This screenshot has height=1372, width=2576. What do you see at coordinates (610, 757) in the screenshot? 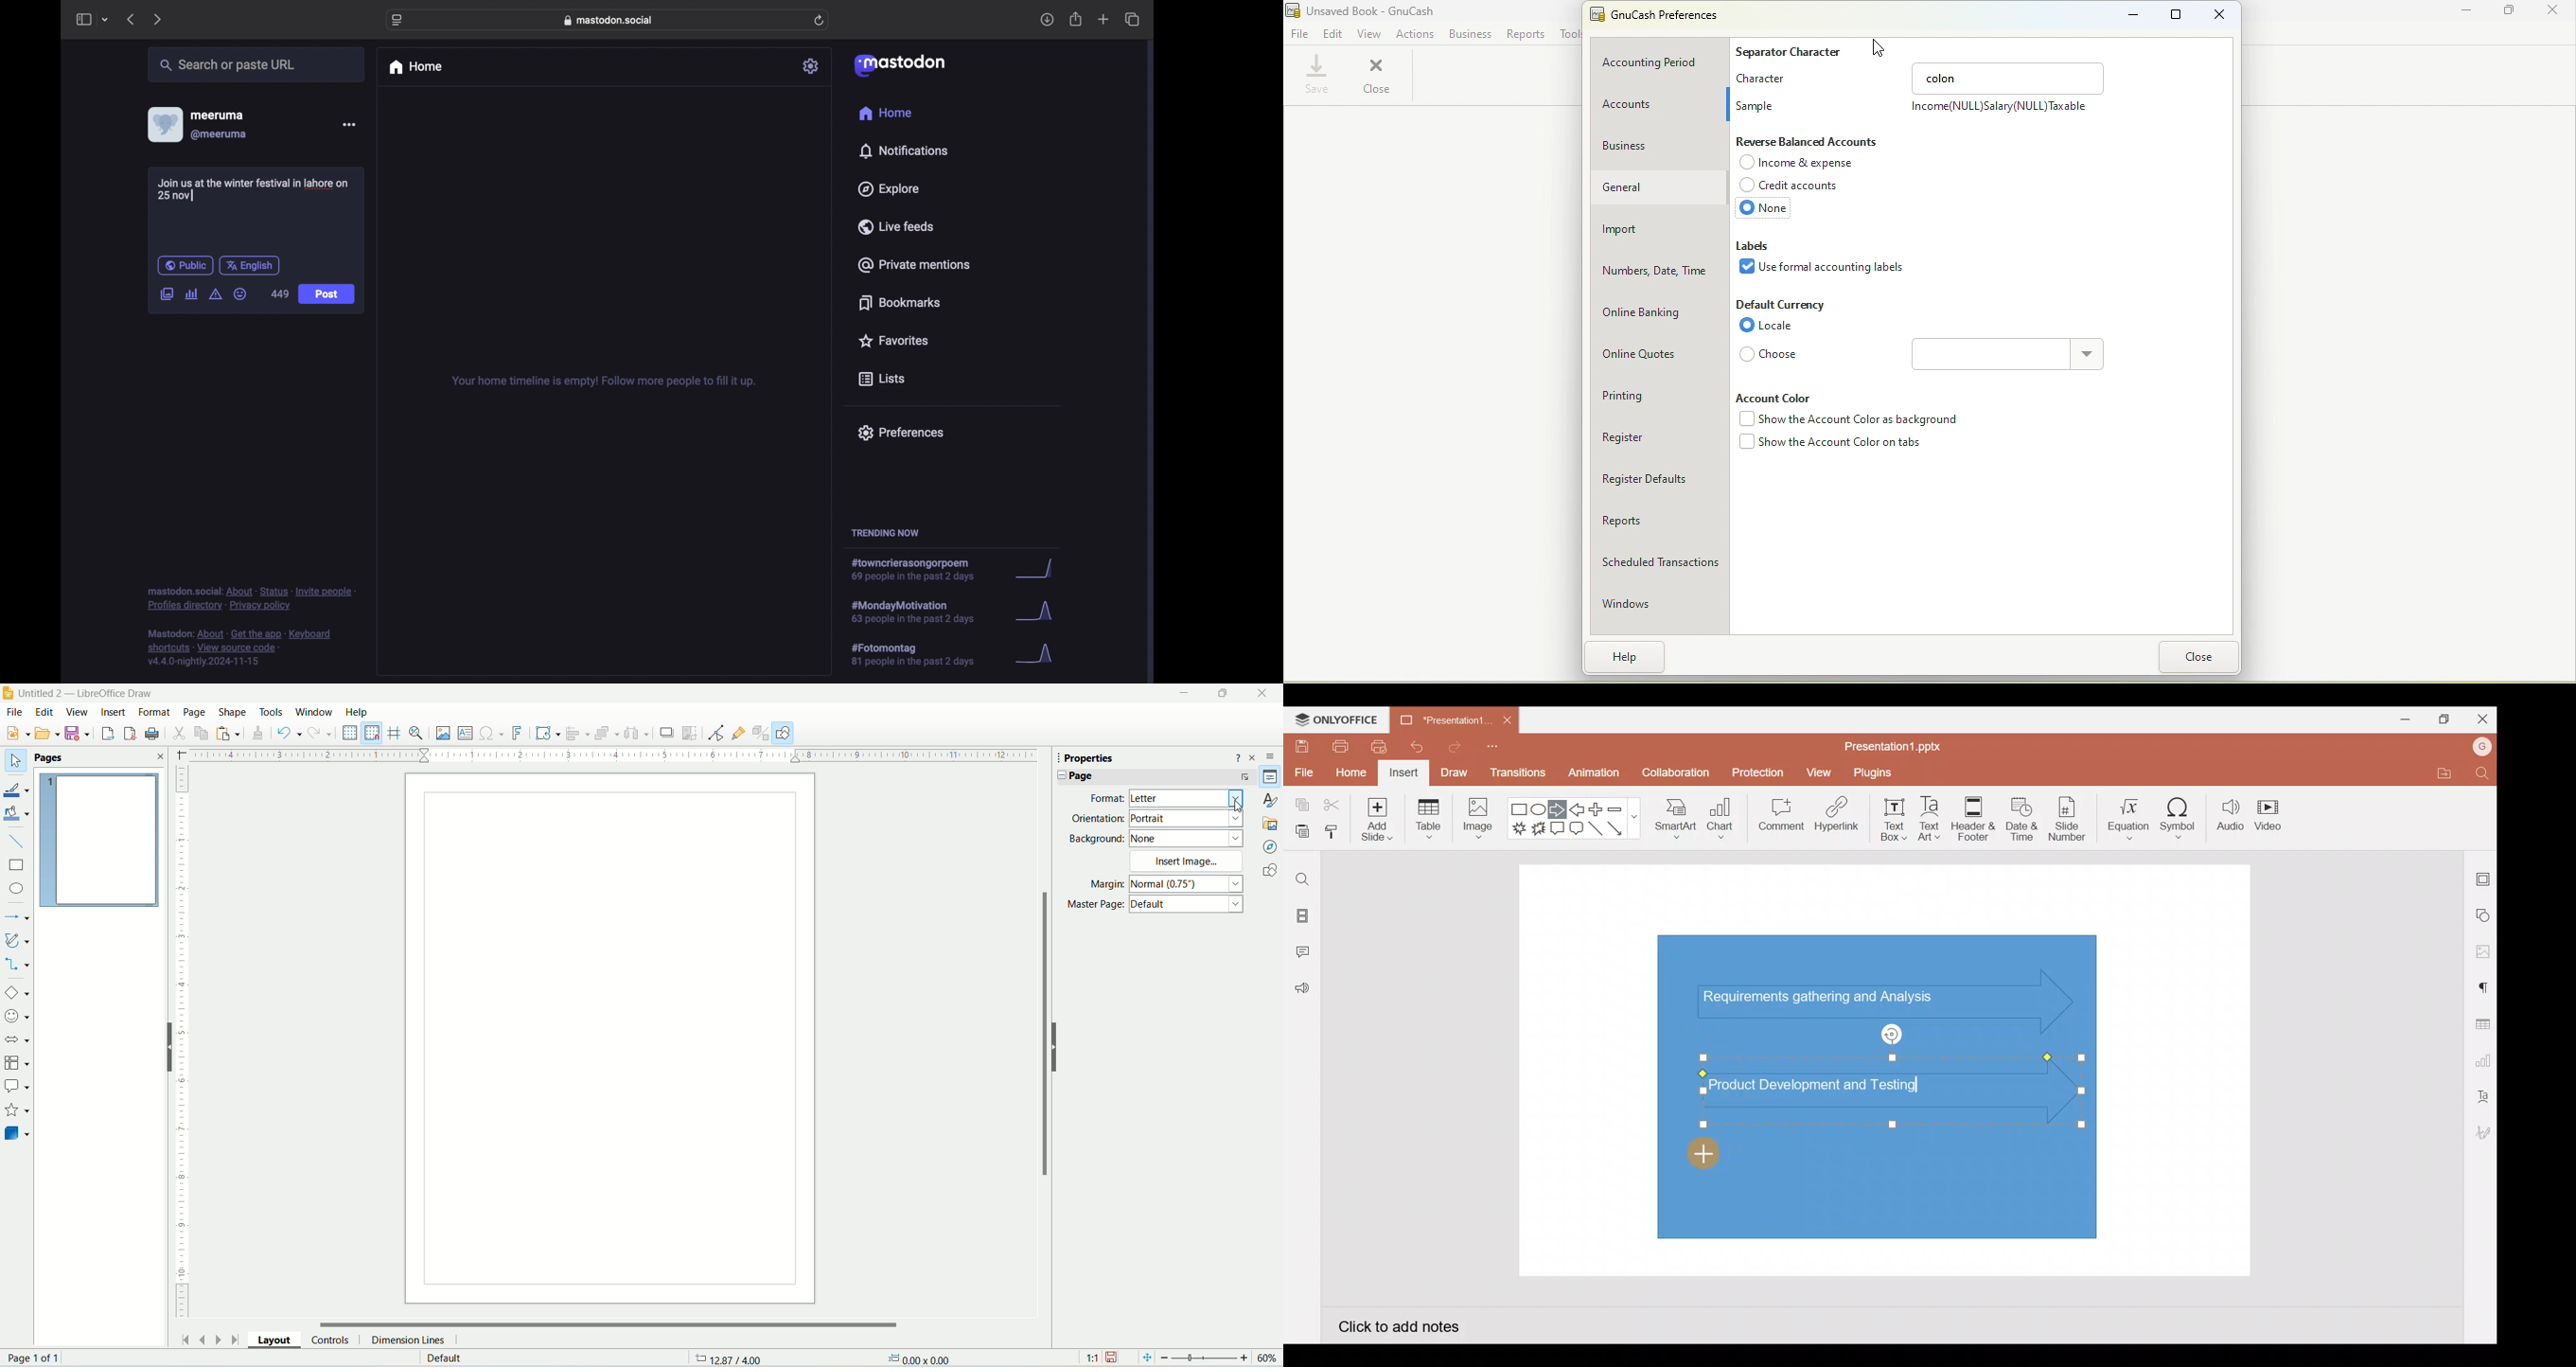
I see `horizontal ruler` at bounding box center [610, 757].